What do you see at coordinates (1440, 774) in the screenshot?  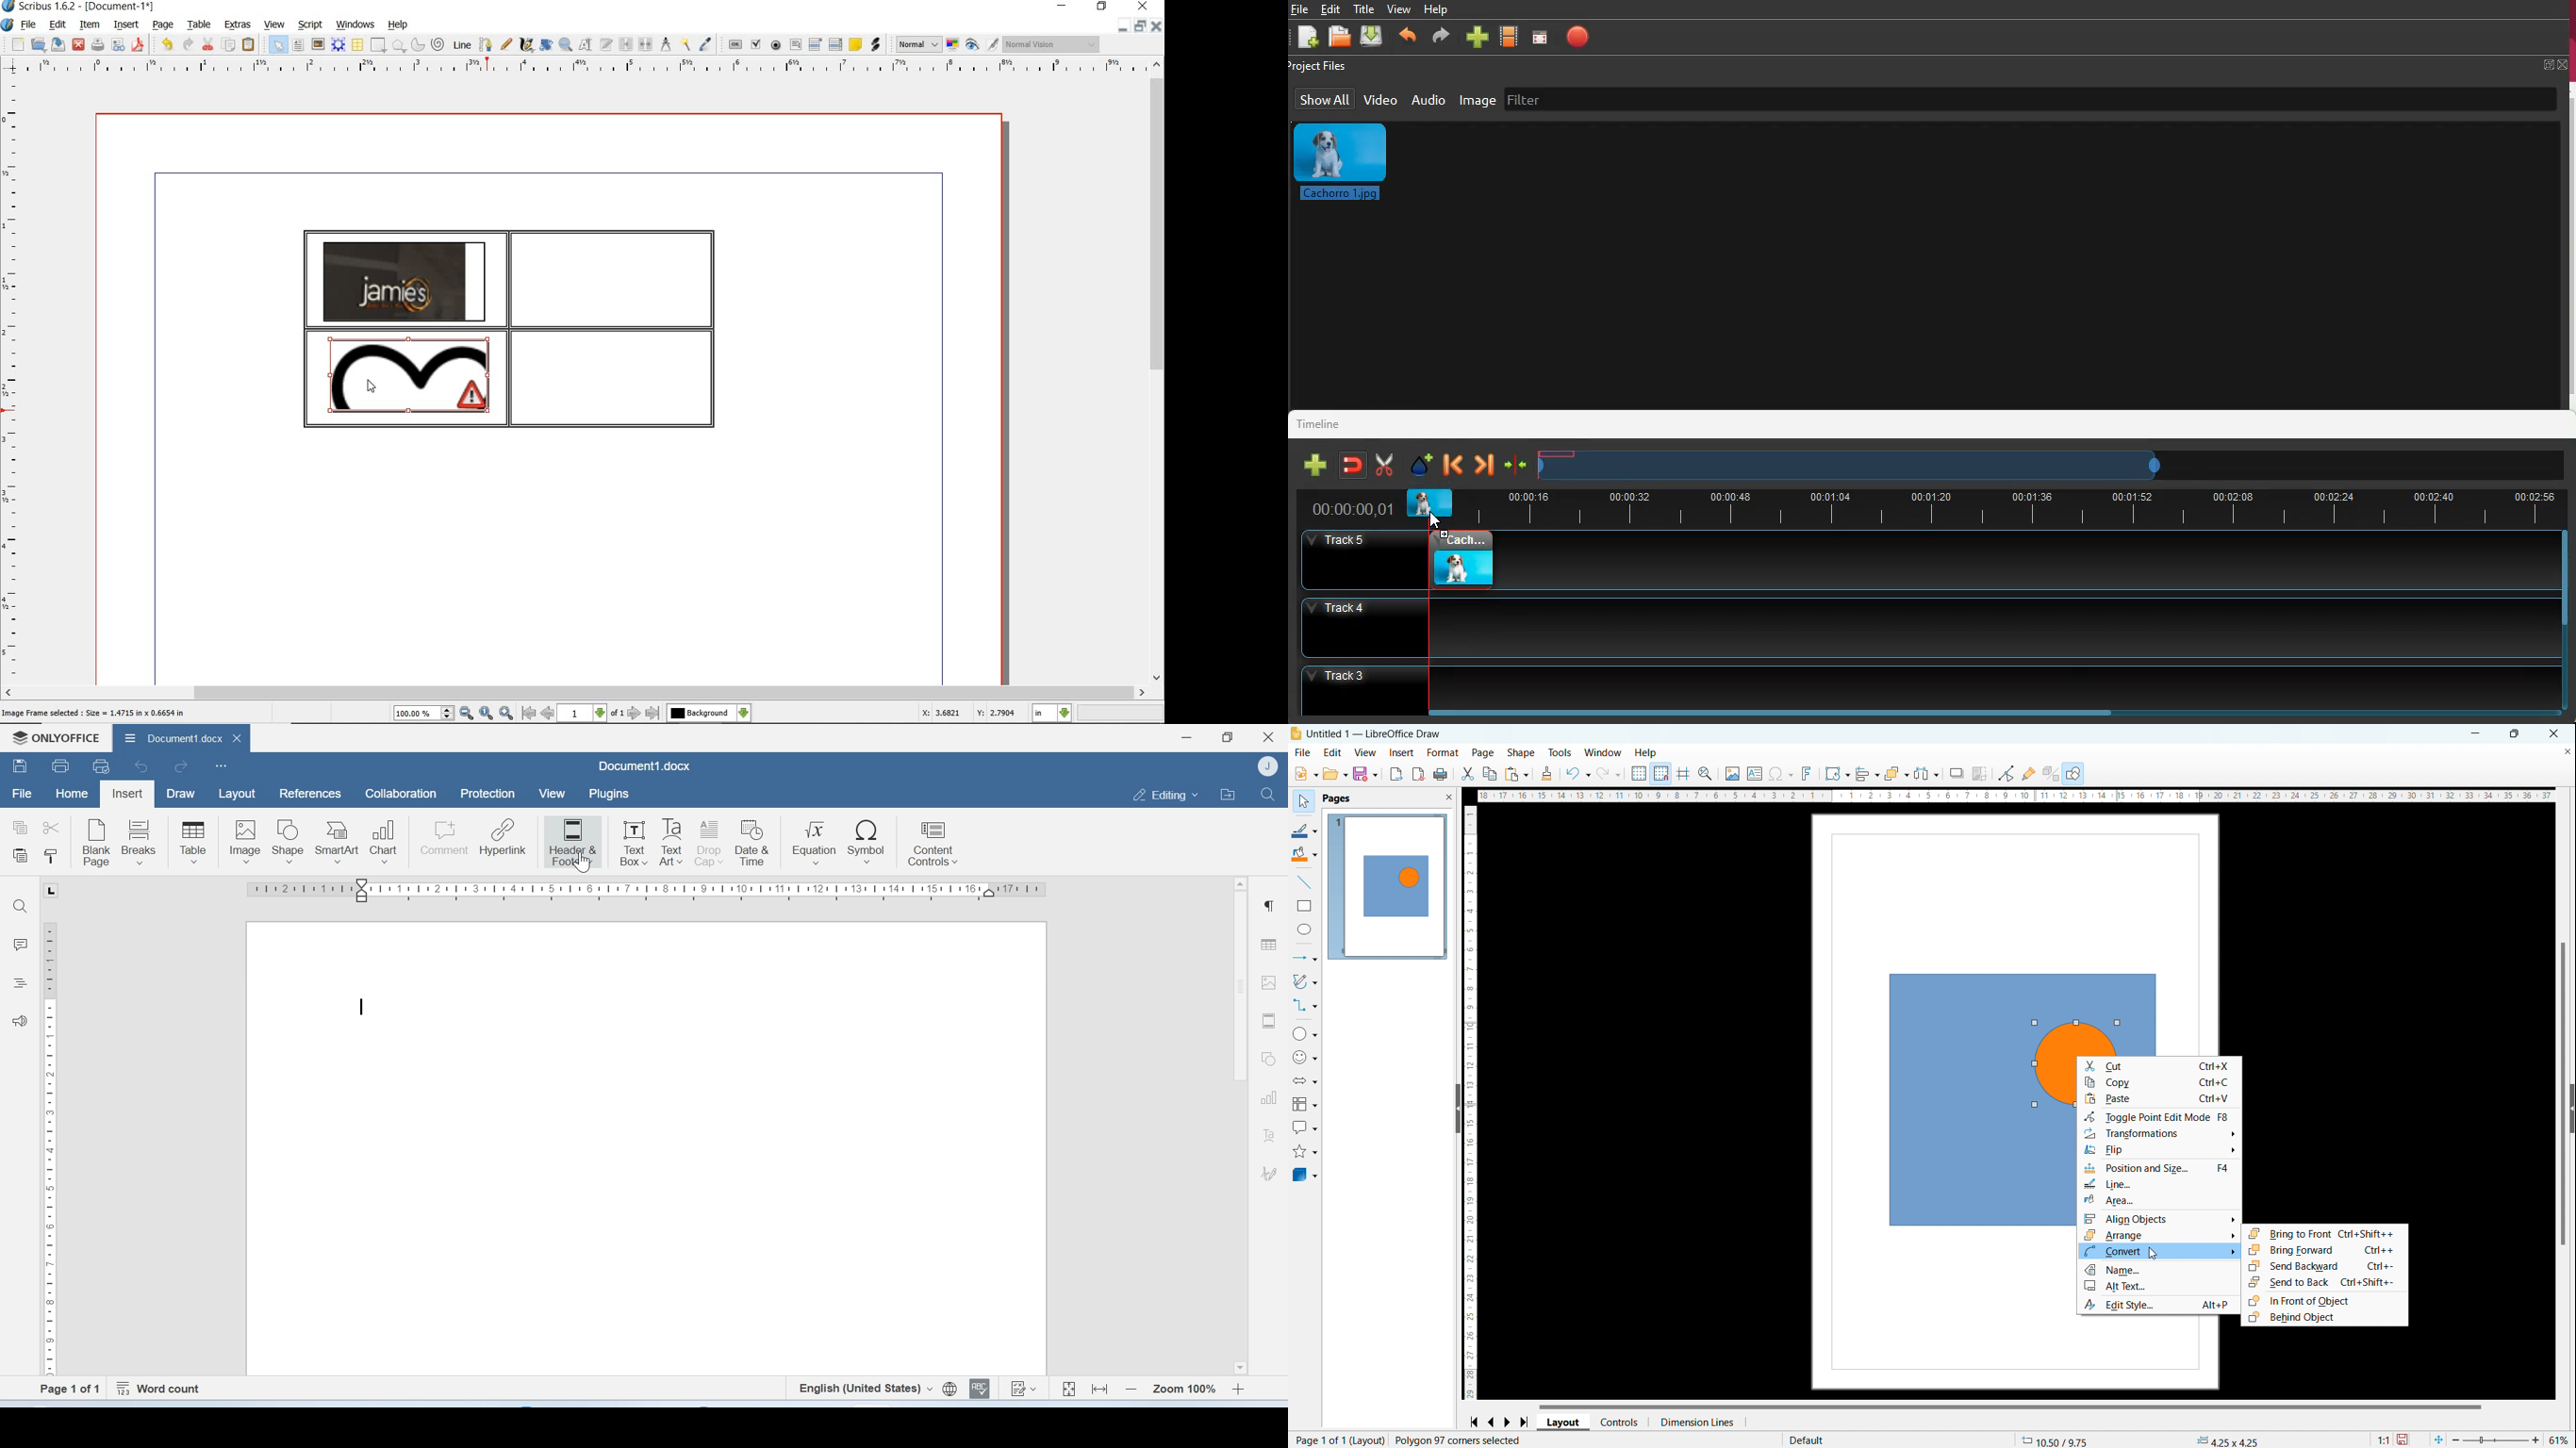 I see `print` at bounding box center [1440, 774].